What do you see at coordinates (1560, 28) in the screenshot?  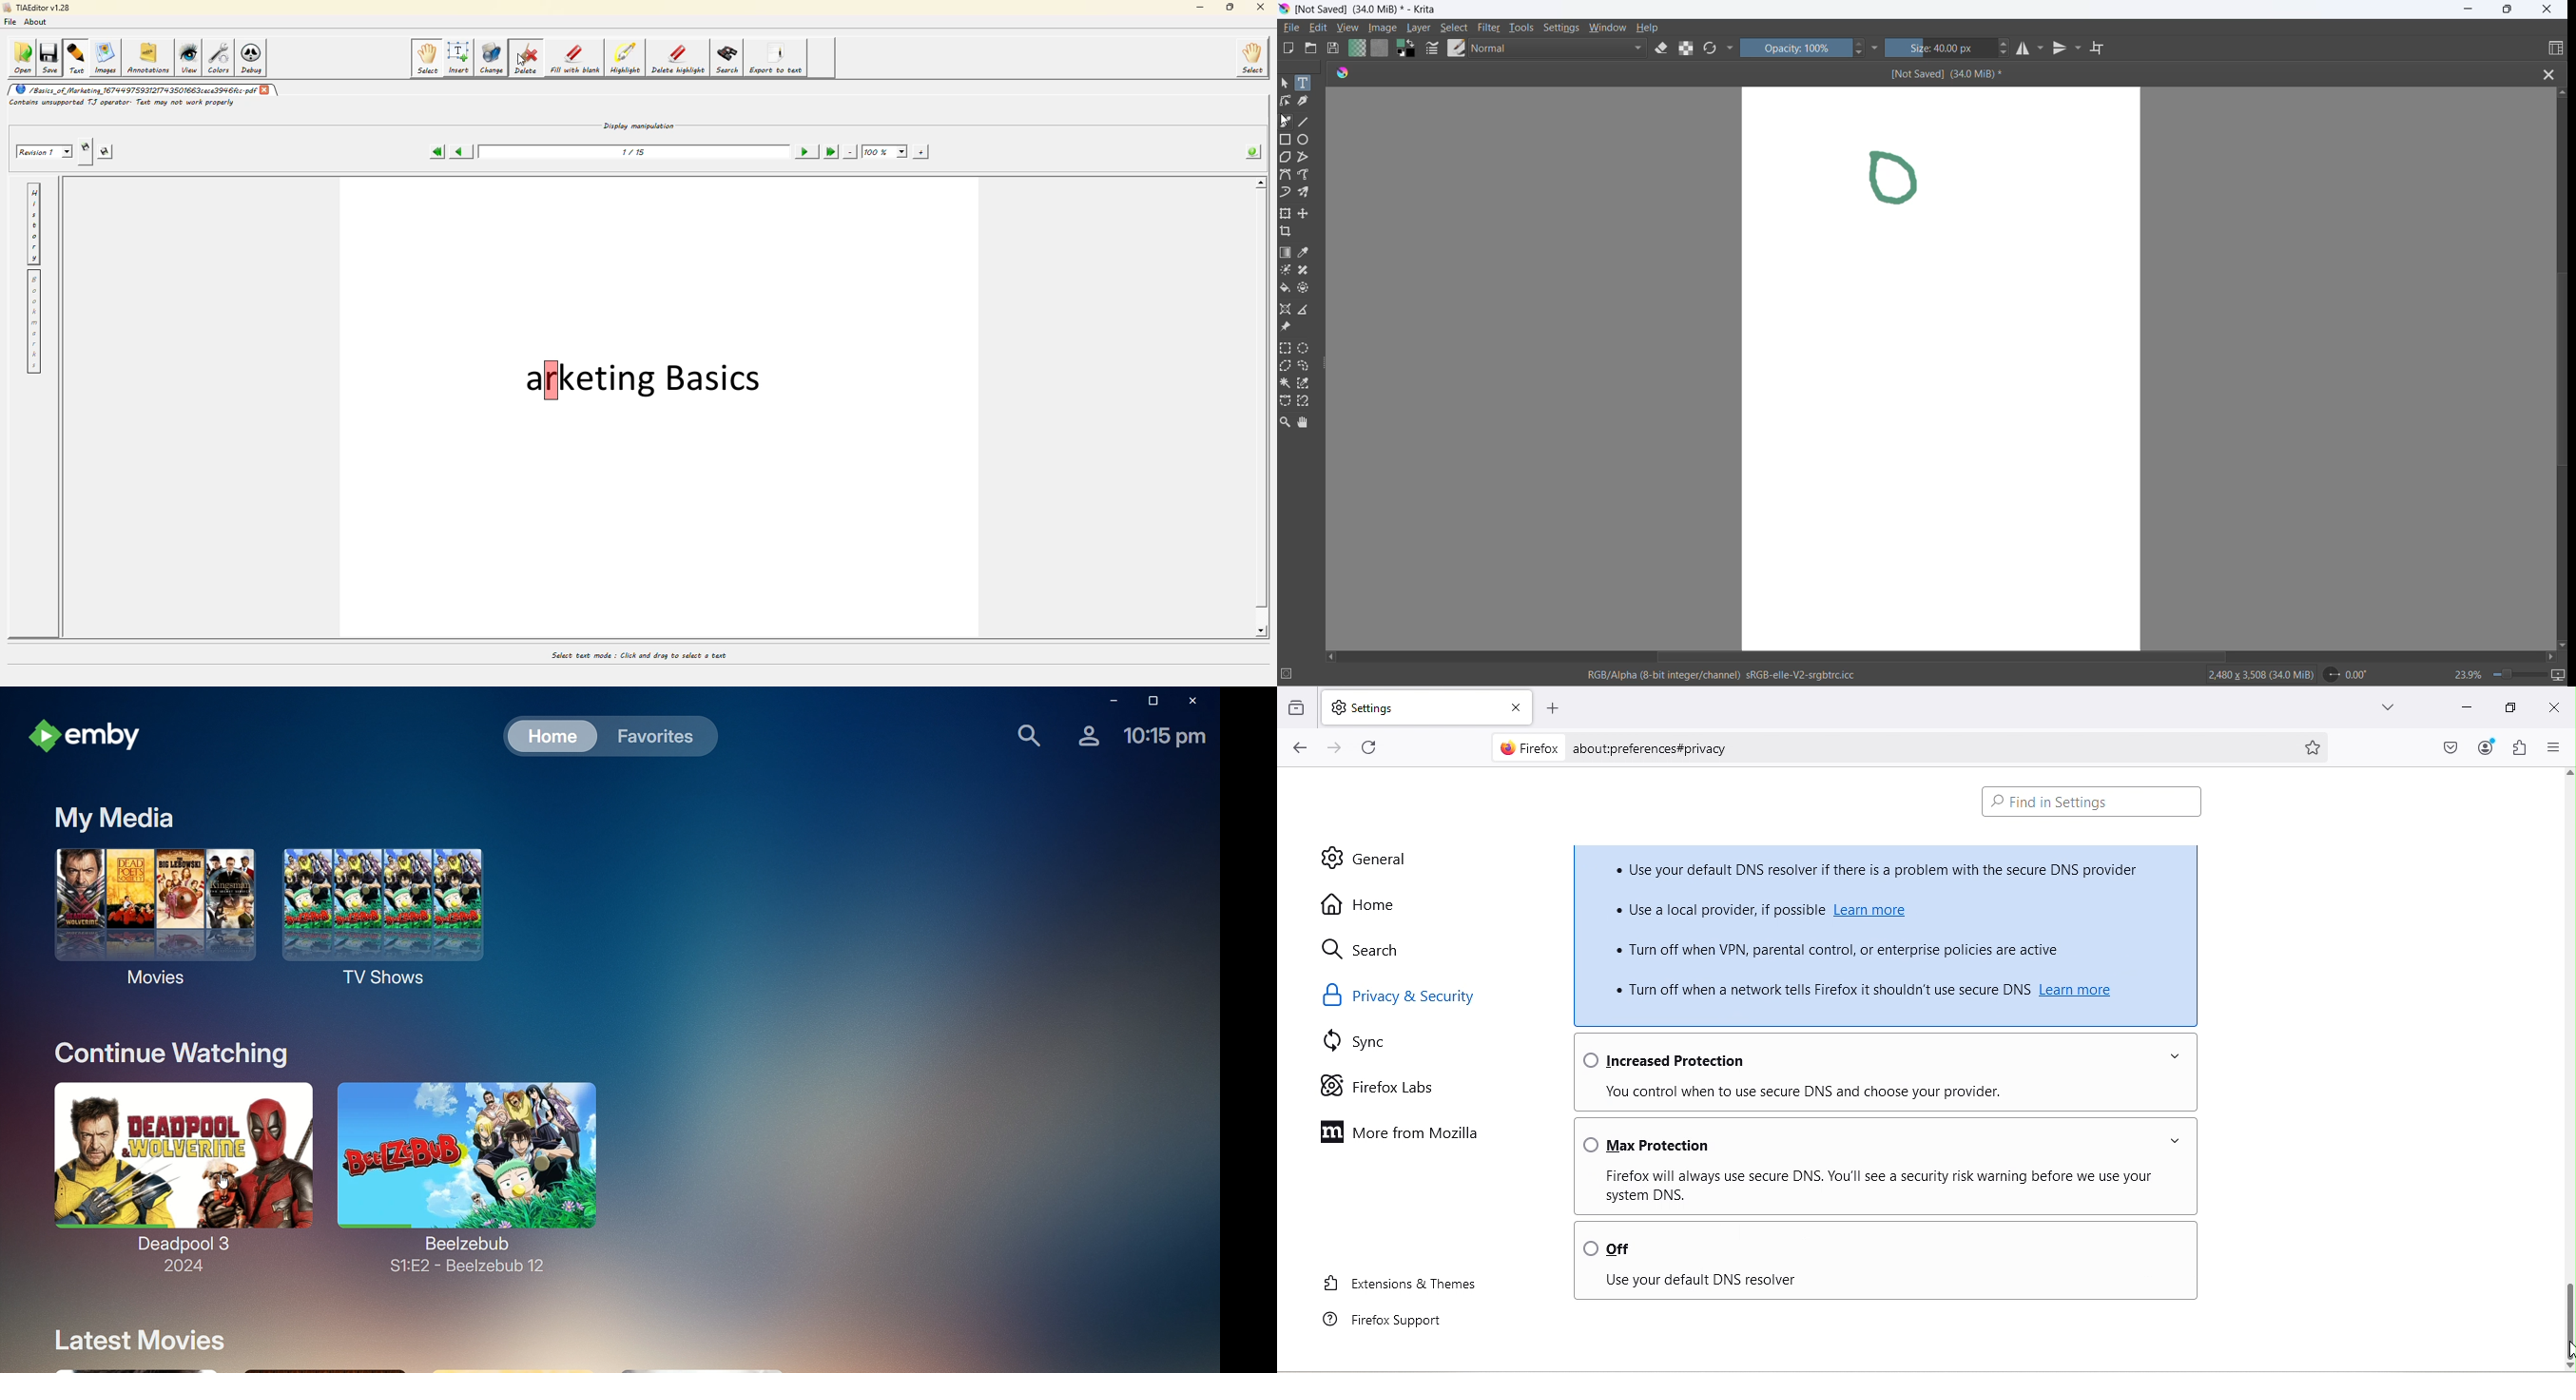 I see `settings` at bounding box center [1560, 28].